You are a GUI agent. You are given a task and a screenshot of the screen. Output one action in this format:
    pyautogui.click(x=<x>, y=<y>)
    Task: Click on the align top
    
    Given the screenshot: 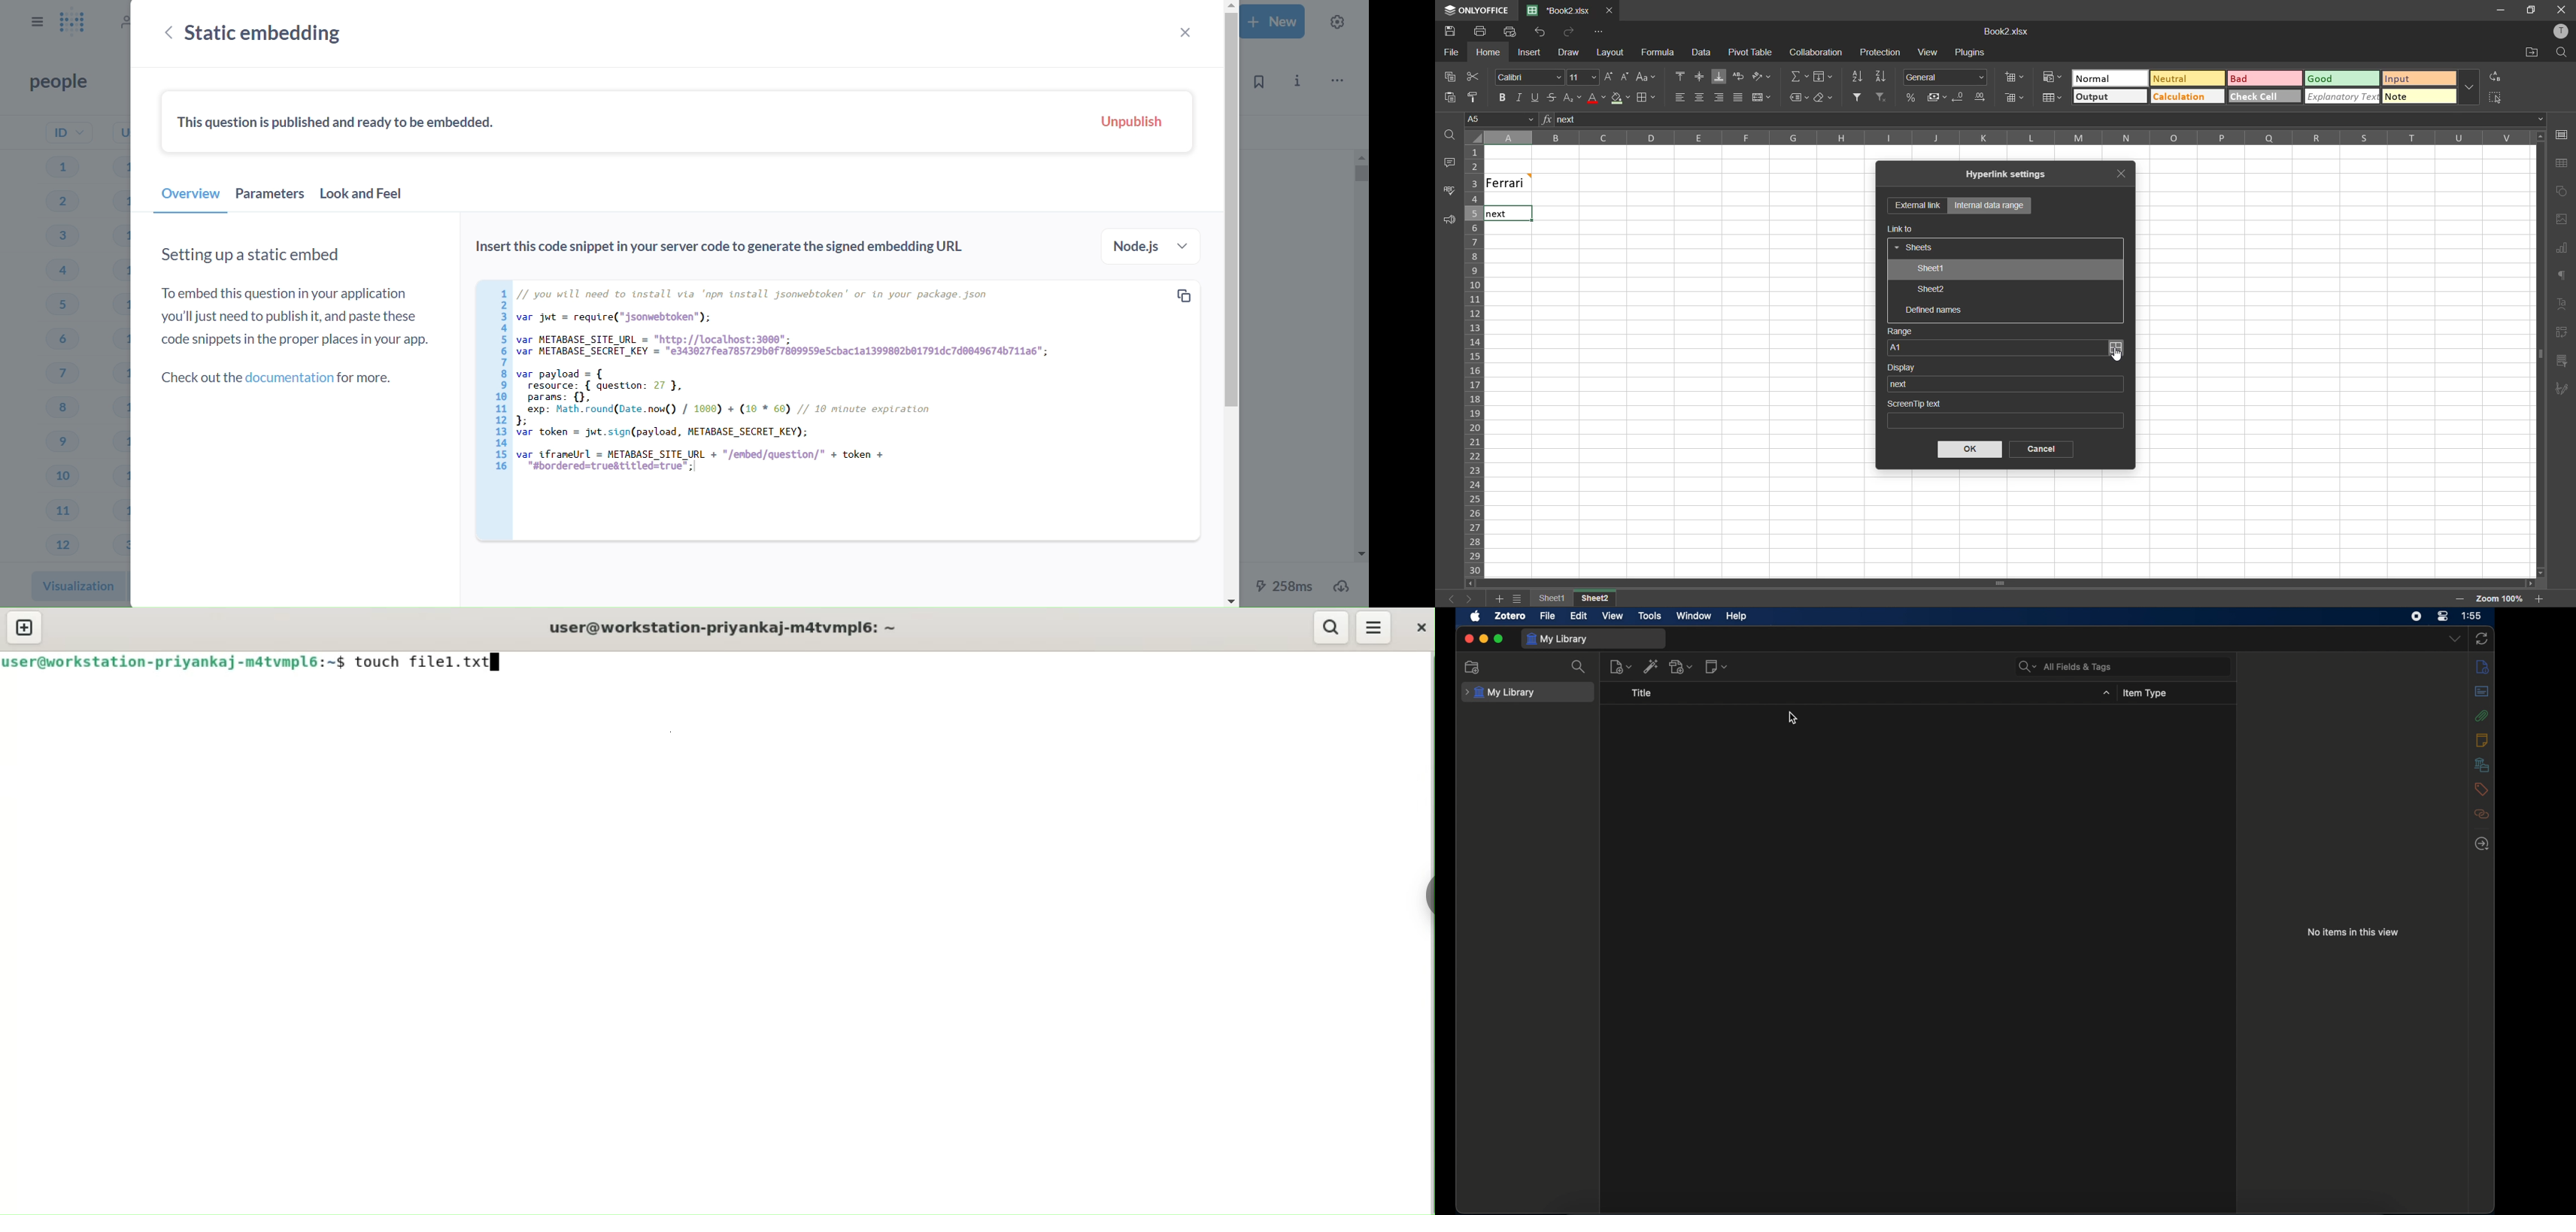 What is the action you would take?
    pyautogui.click(x=1682, y=77)
    